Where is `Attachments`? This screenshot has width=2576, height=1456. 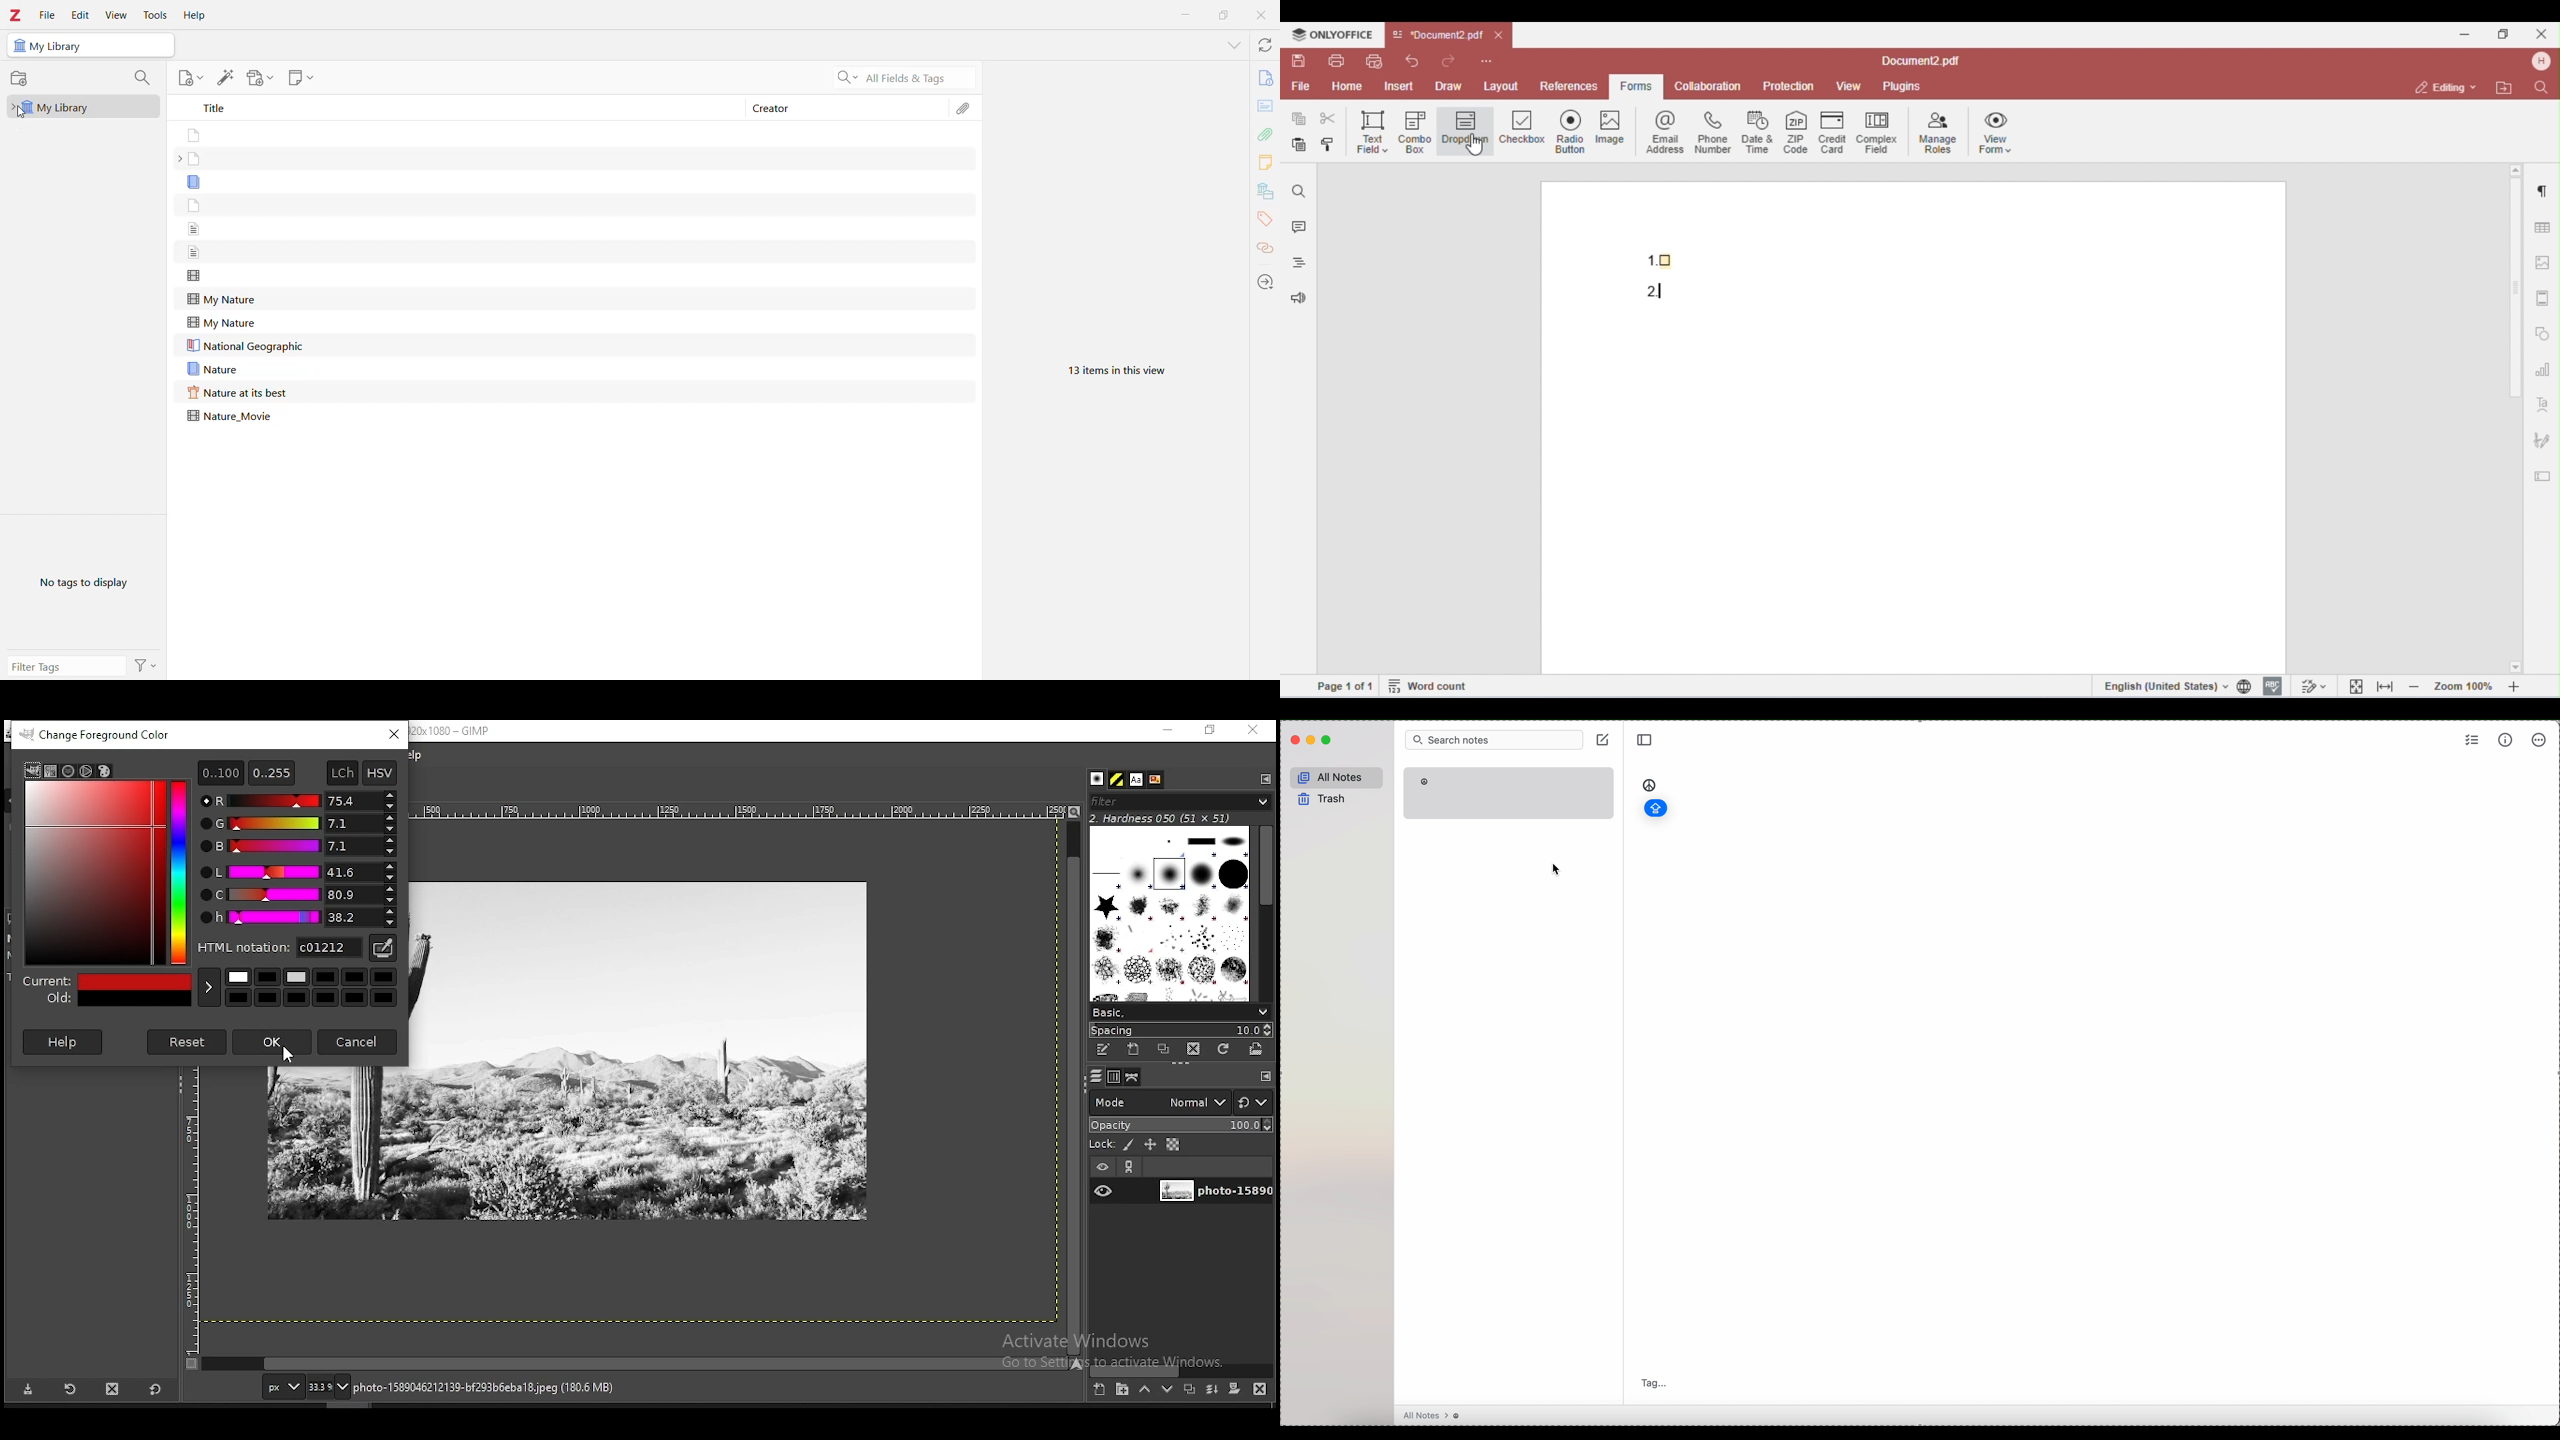
Attachments is located at coordinates (1266, 133).